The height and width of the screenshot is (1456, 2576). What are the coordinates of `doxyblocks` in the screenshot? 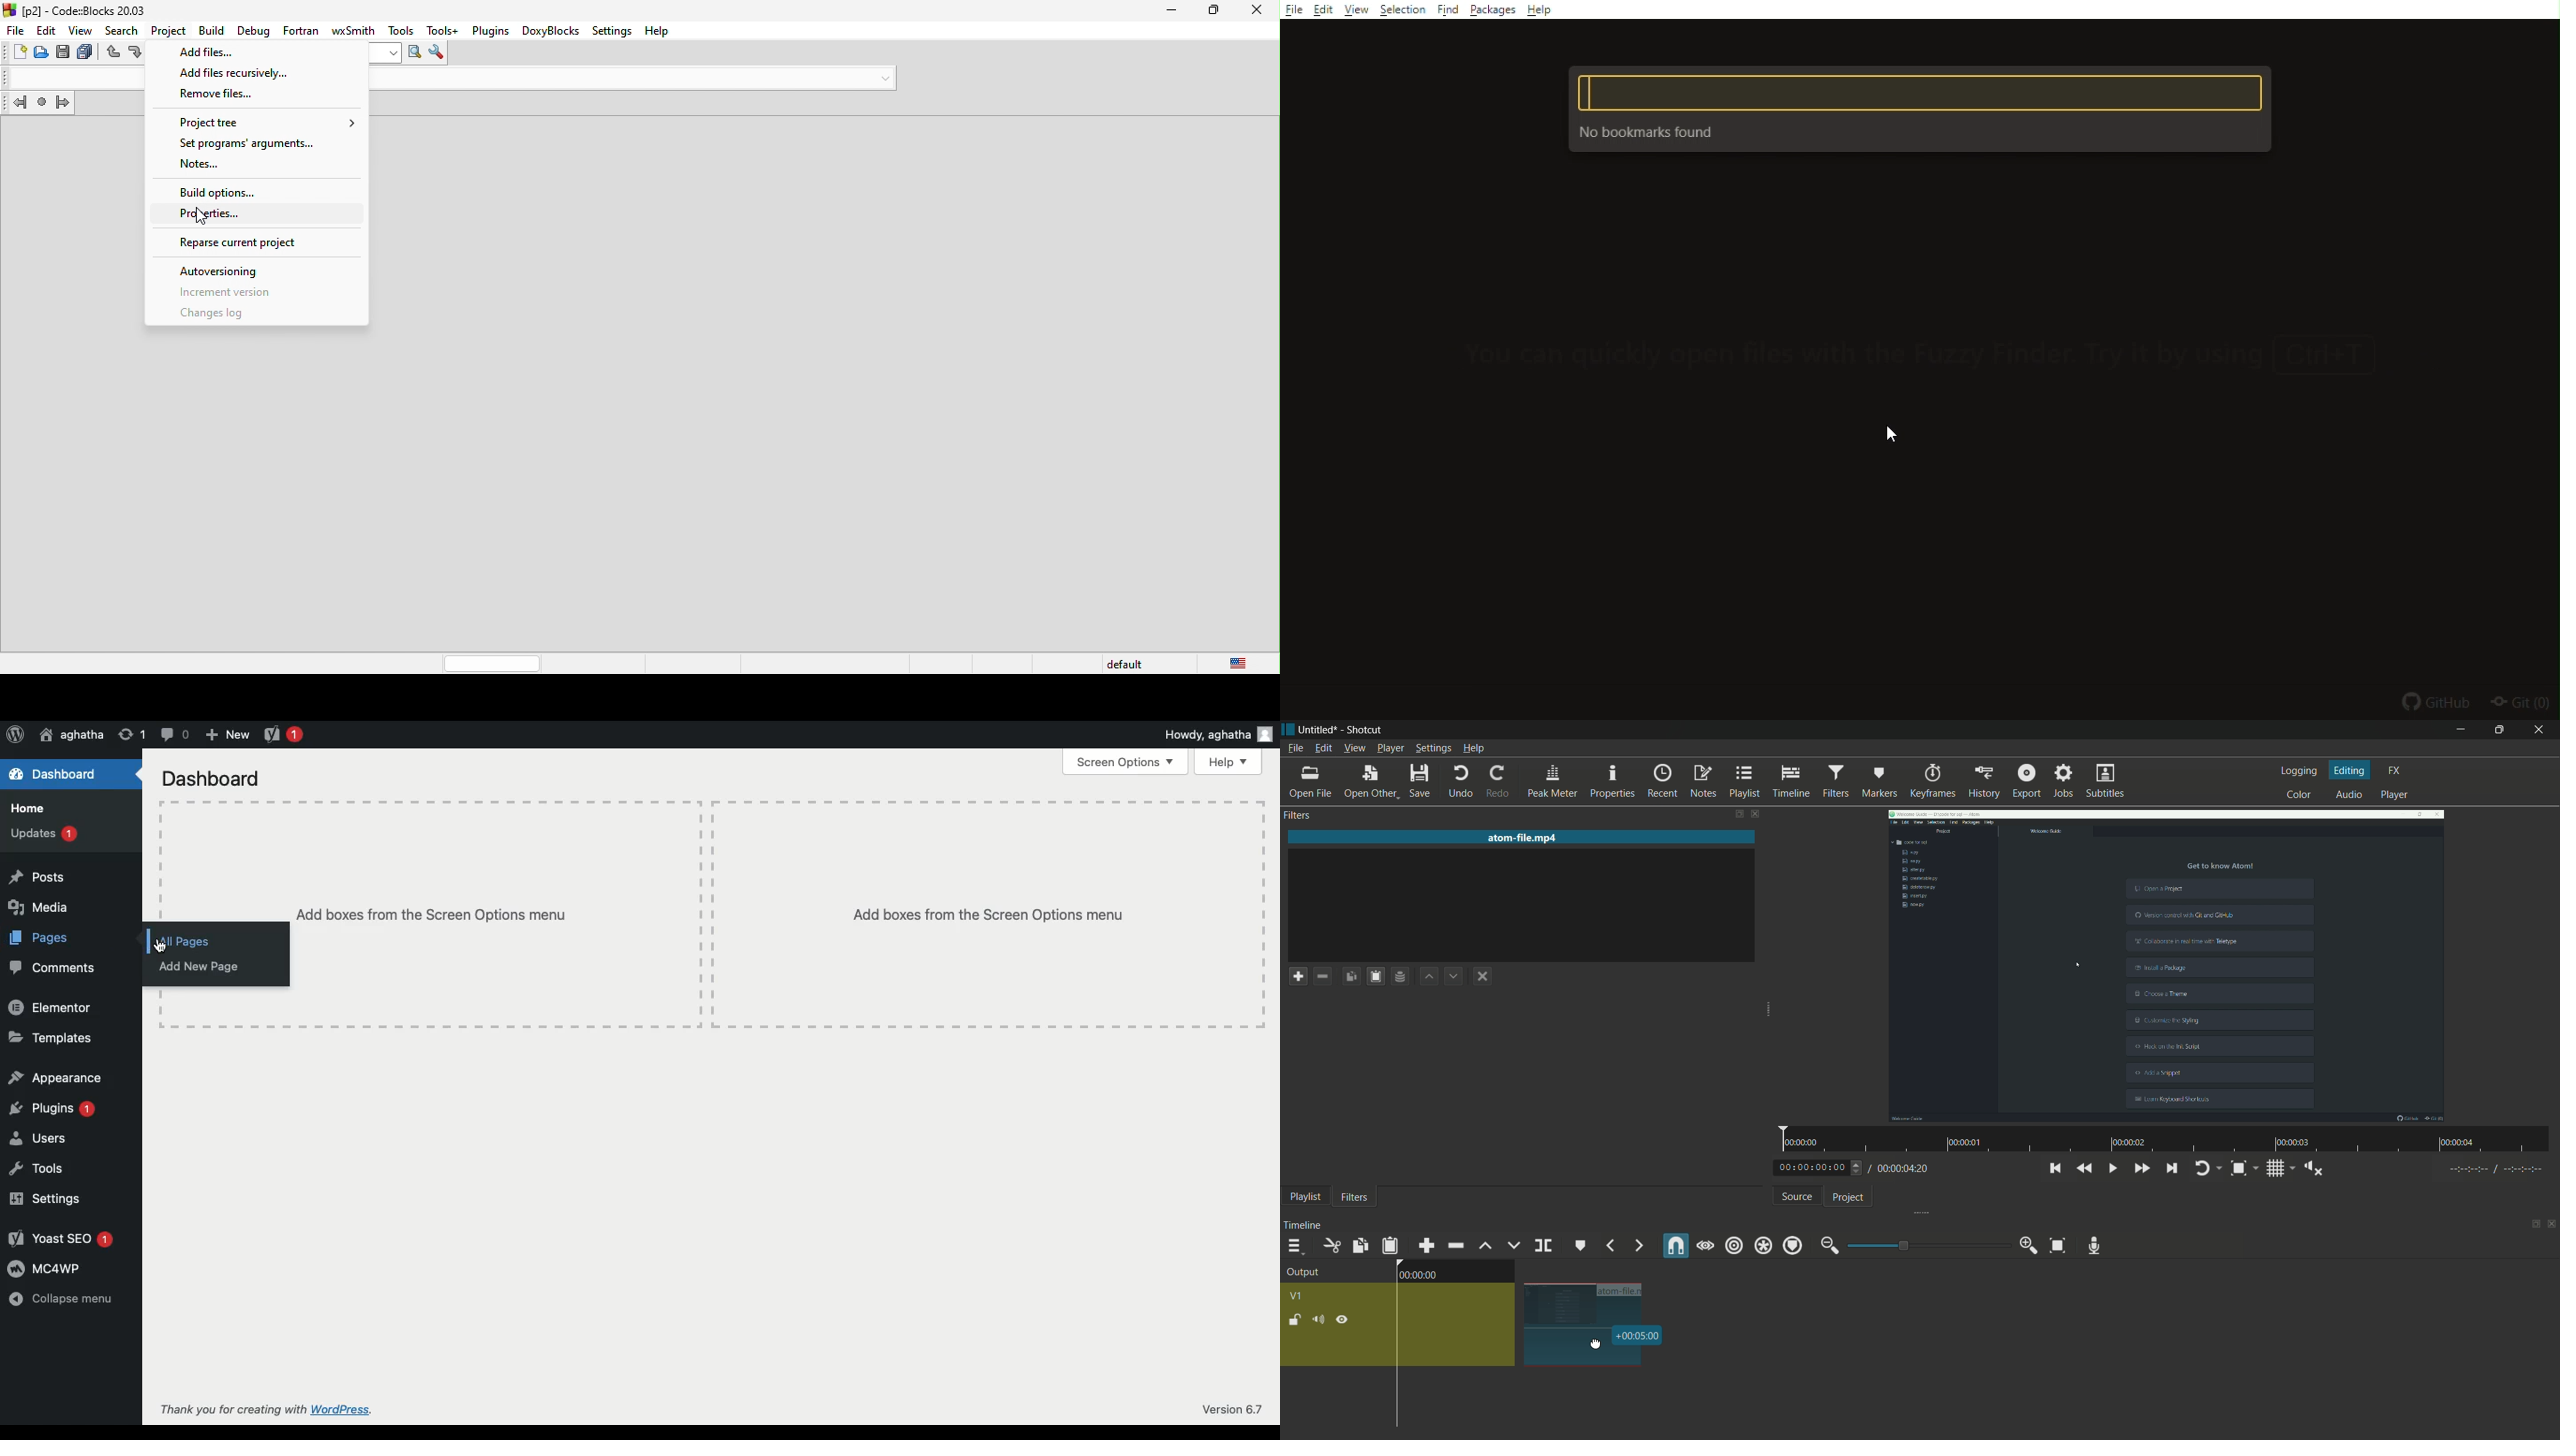 It's located at (547, 31).